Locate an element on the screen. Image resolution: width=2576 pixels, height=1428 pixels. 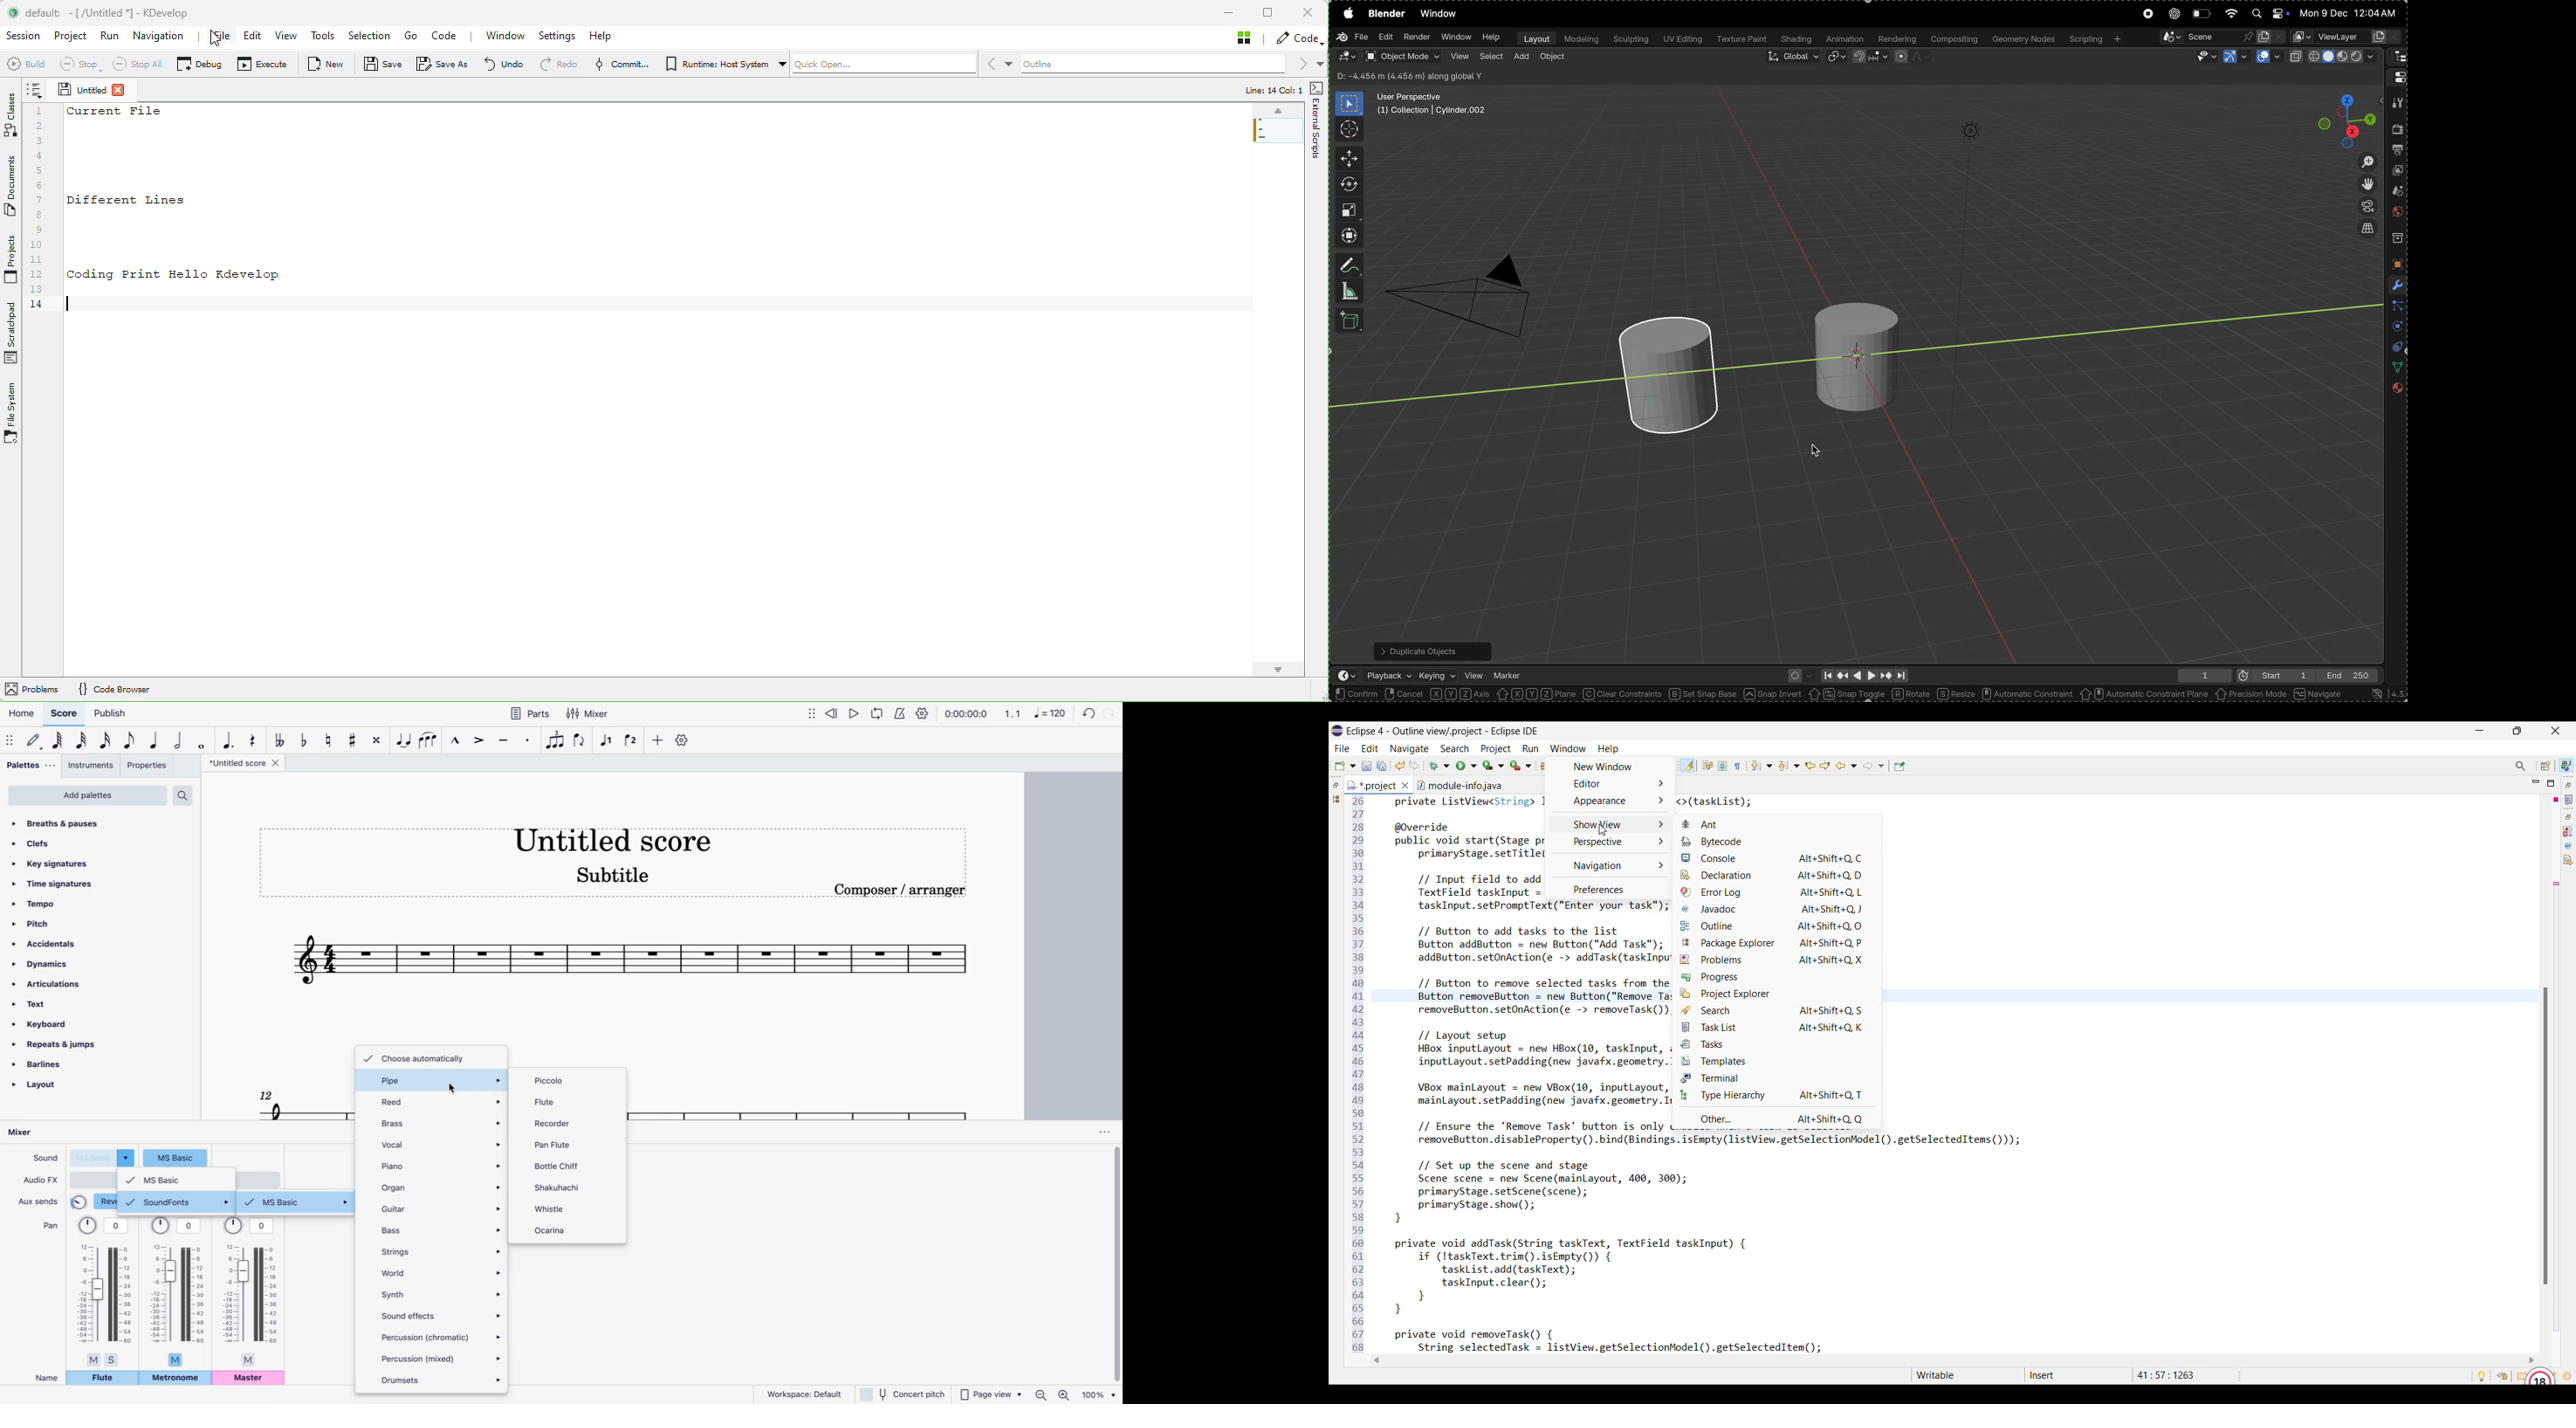
Sculptiing is located at coordinates (1630, 40).